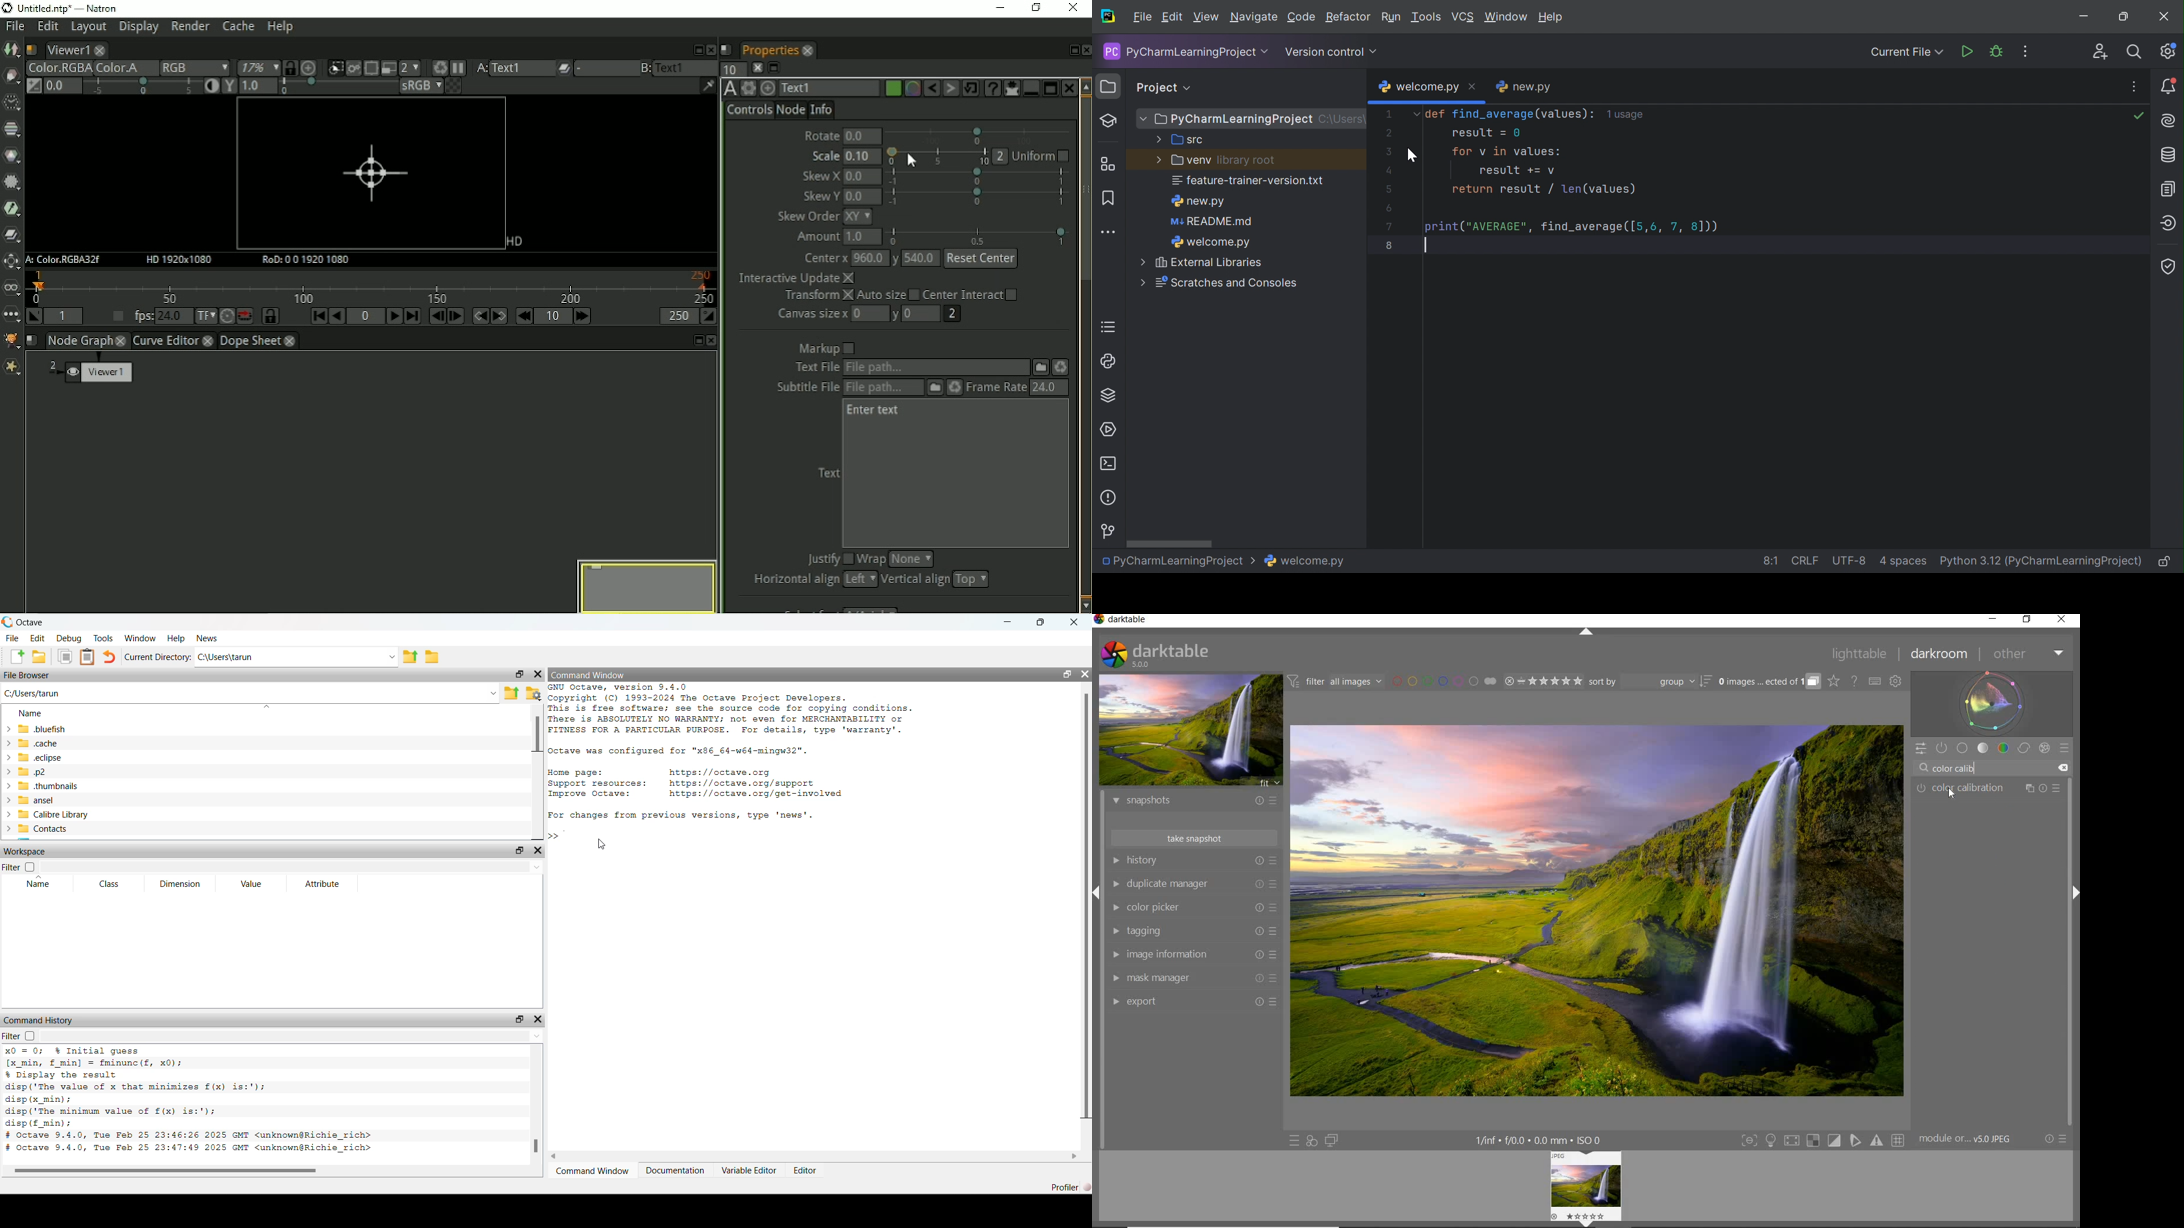 The height and width of the screenshot is (1232, 2184). What do you see at coordinates (1156, 655) in the screenshot?
I see `SYSTEM LOGO` at bounding box center [1156, 655].